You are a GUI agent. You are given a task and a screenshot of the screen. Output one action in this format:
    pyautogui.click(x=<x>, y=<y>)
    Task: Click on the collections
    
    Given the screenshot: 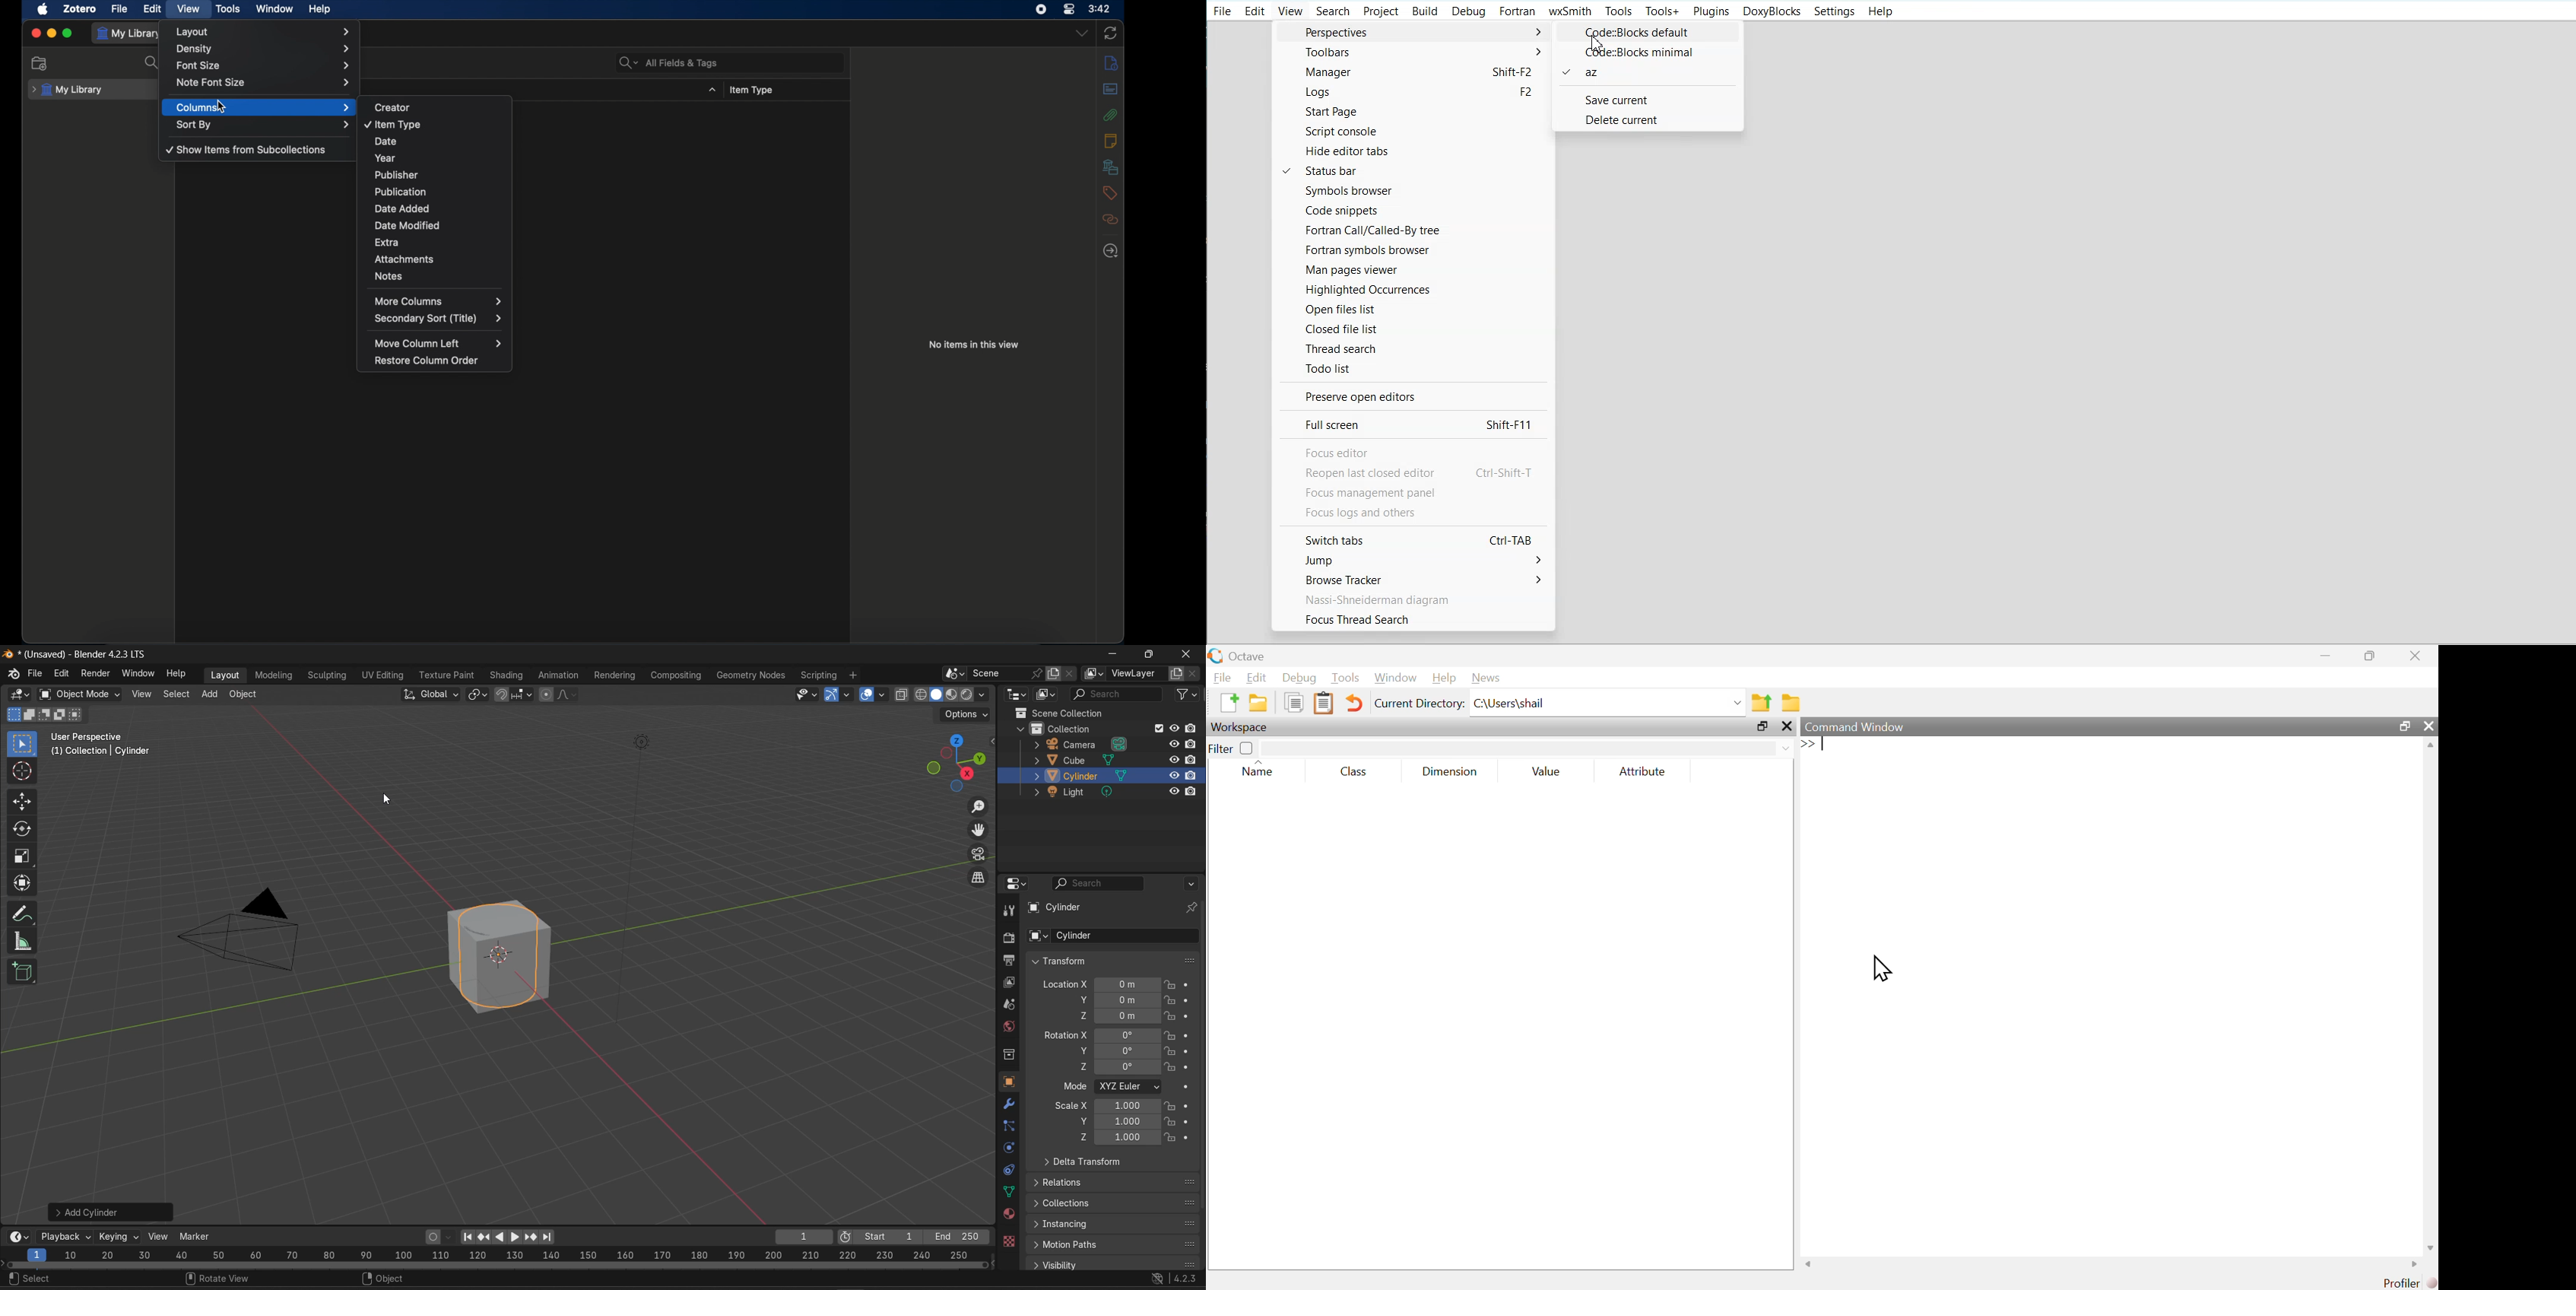 What is the action you would take?
    pyautogui.click(x=1115, y=1201)
    